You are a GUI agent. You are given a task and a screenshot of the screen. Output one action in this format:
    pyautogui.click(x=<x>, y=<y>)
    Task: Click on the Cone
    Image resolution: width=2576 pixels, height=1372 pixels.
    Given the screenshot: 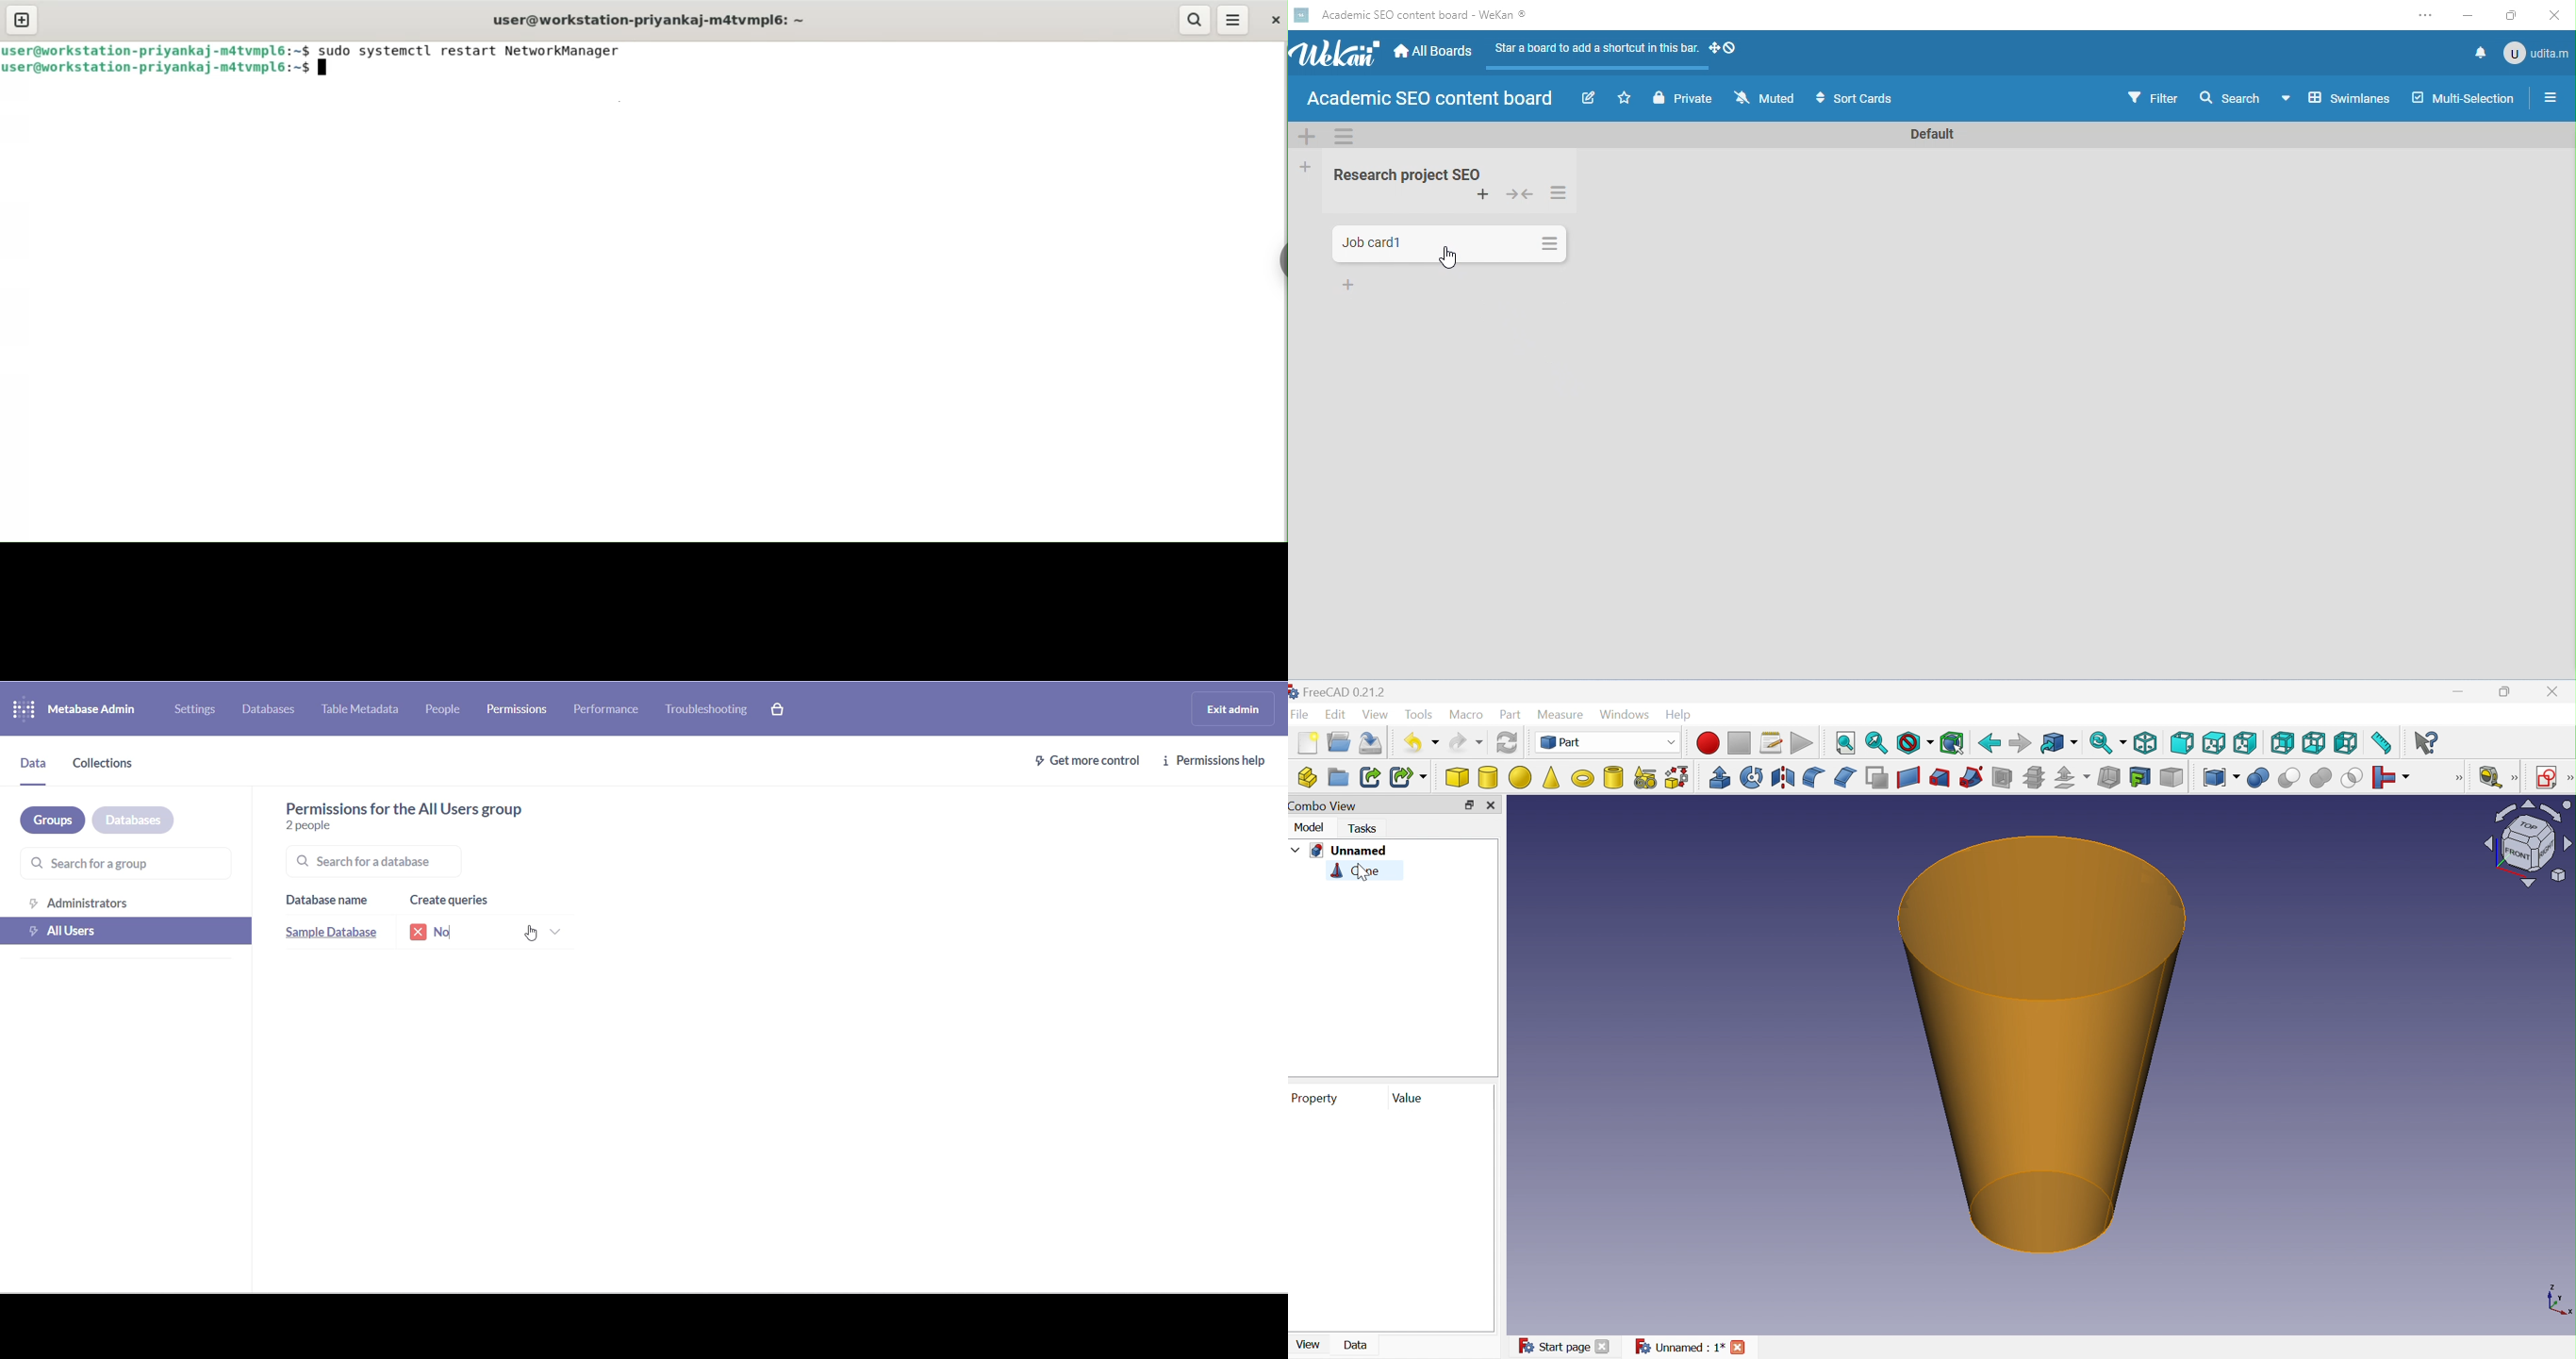 What is the action you would take?
    pyautogui.click(x=1356, y=872)
    